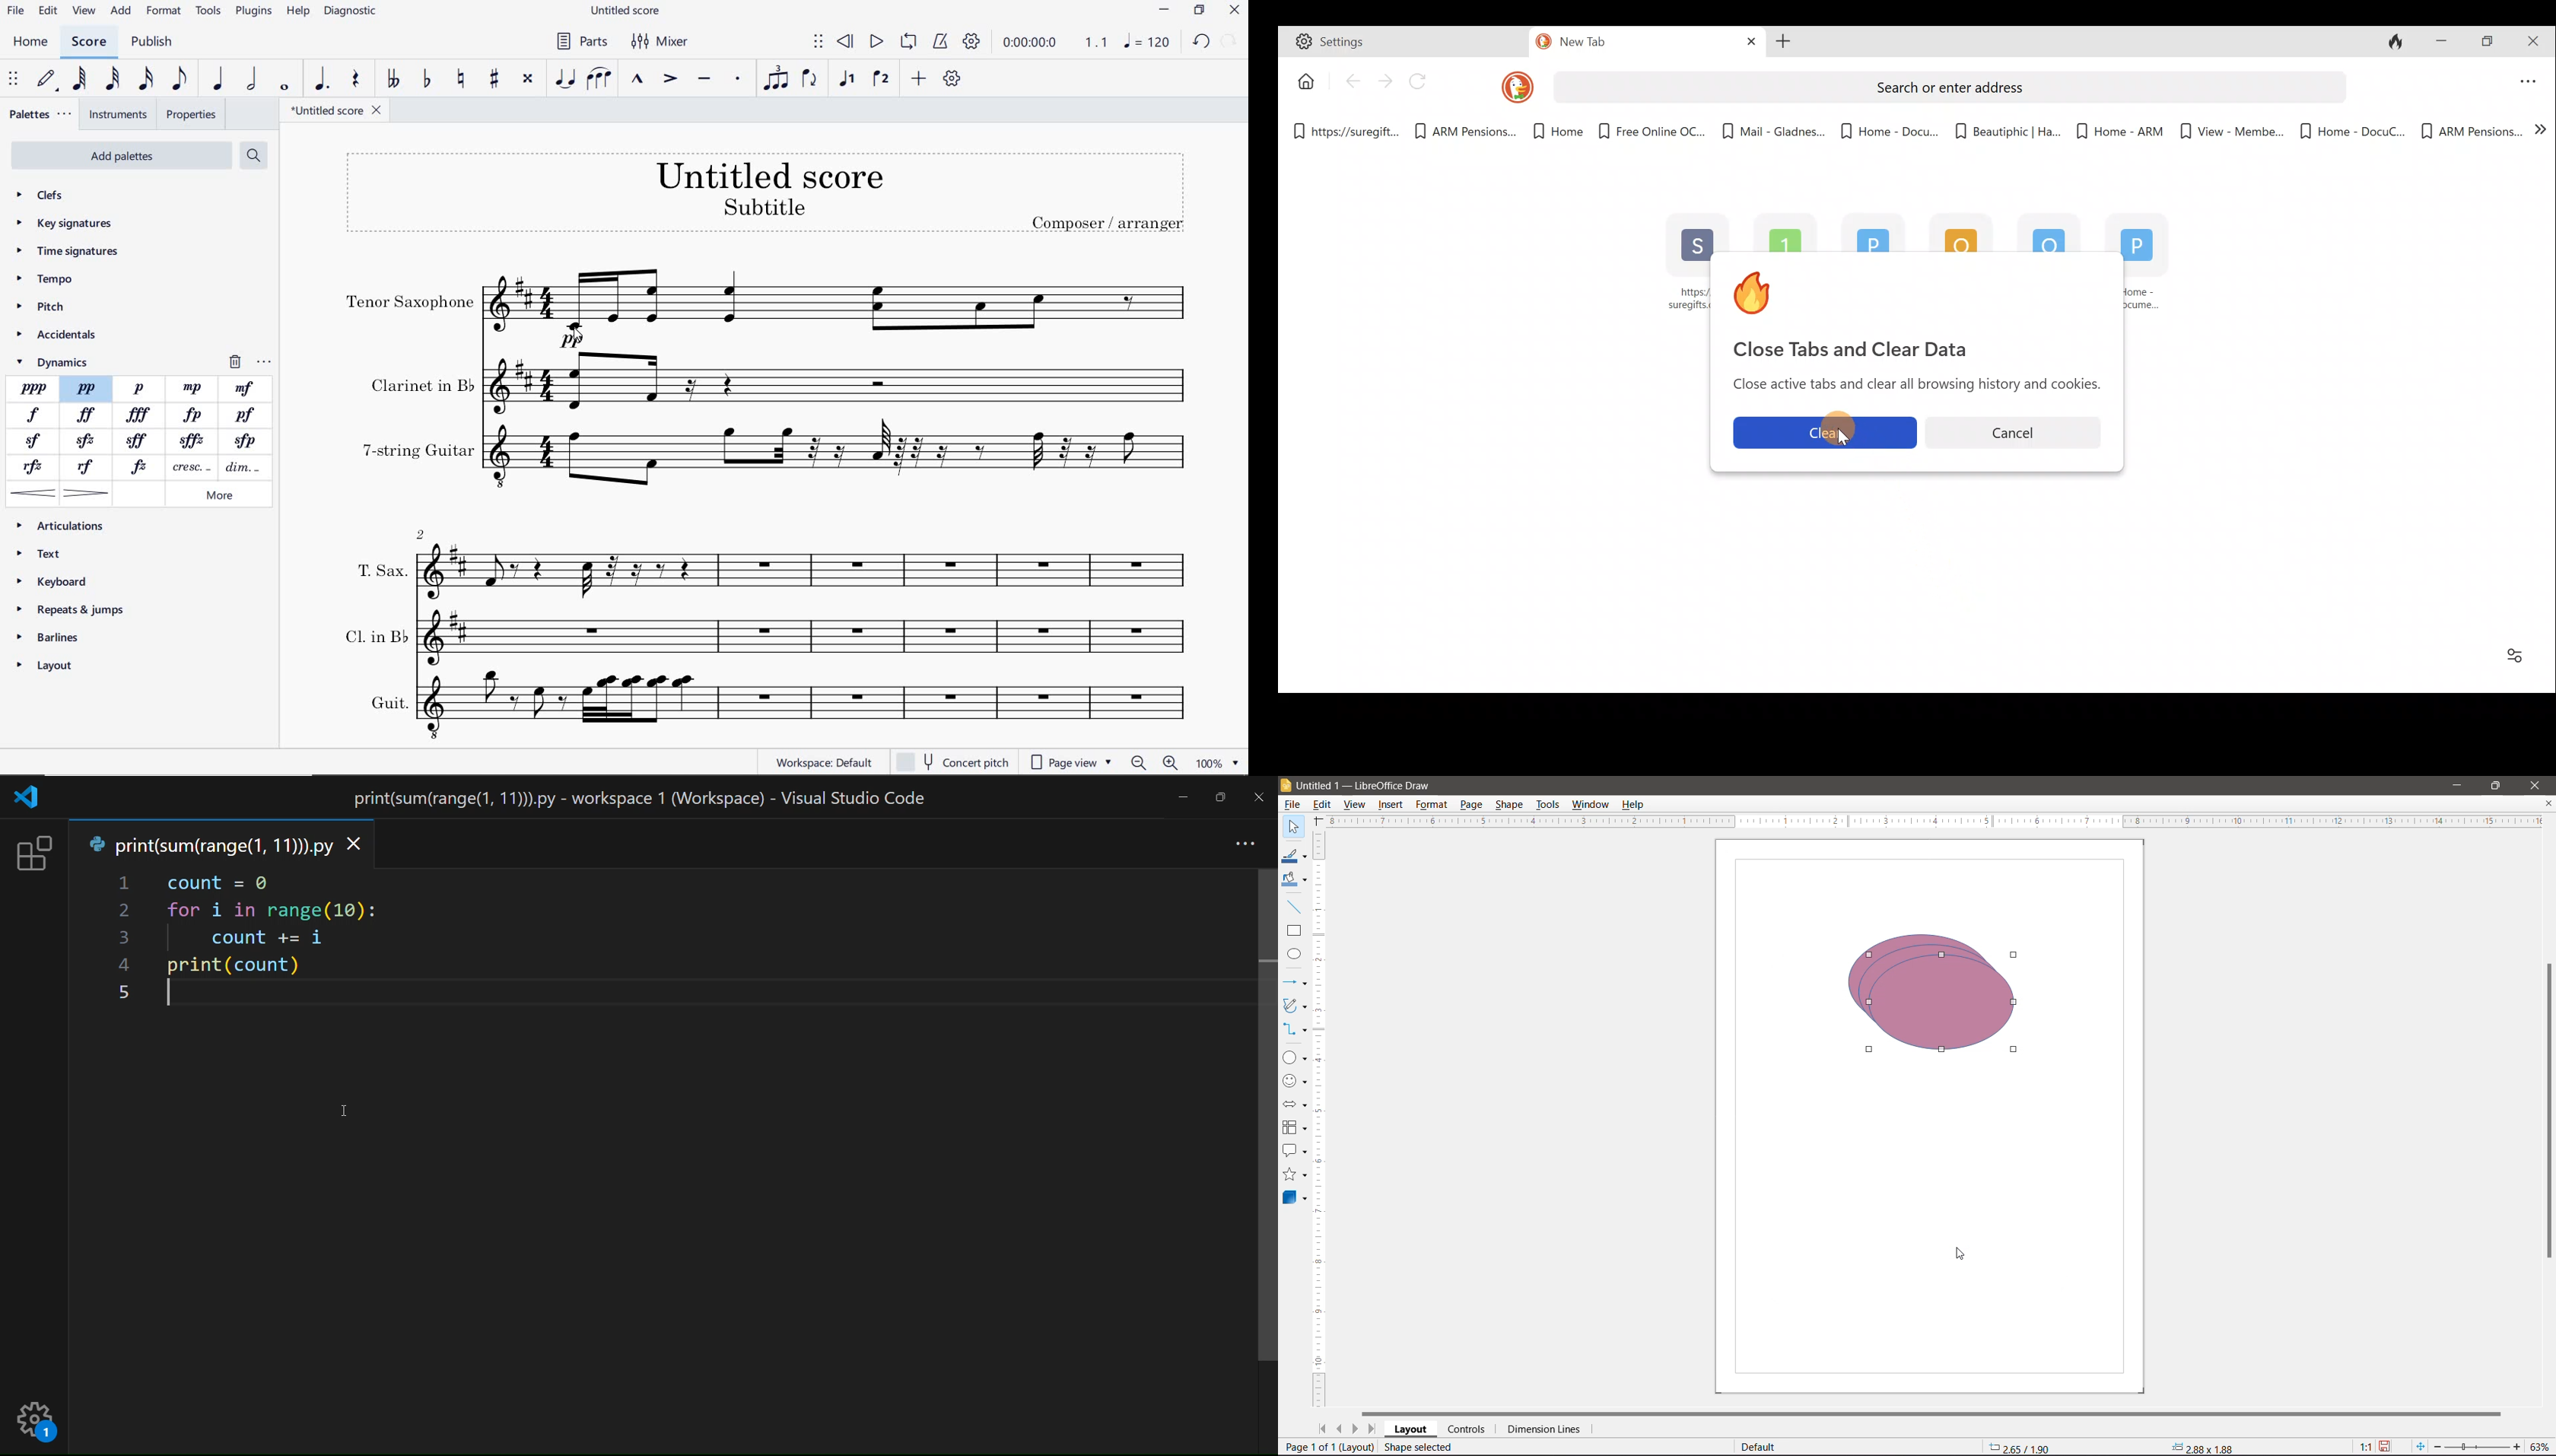 This screenshot has width=2576, height=1456. I want to click on Zoom In, so click(2515, 1447).